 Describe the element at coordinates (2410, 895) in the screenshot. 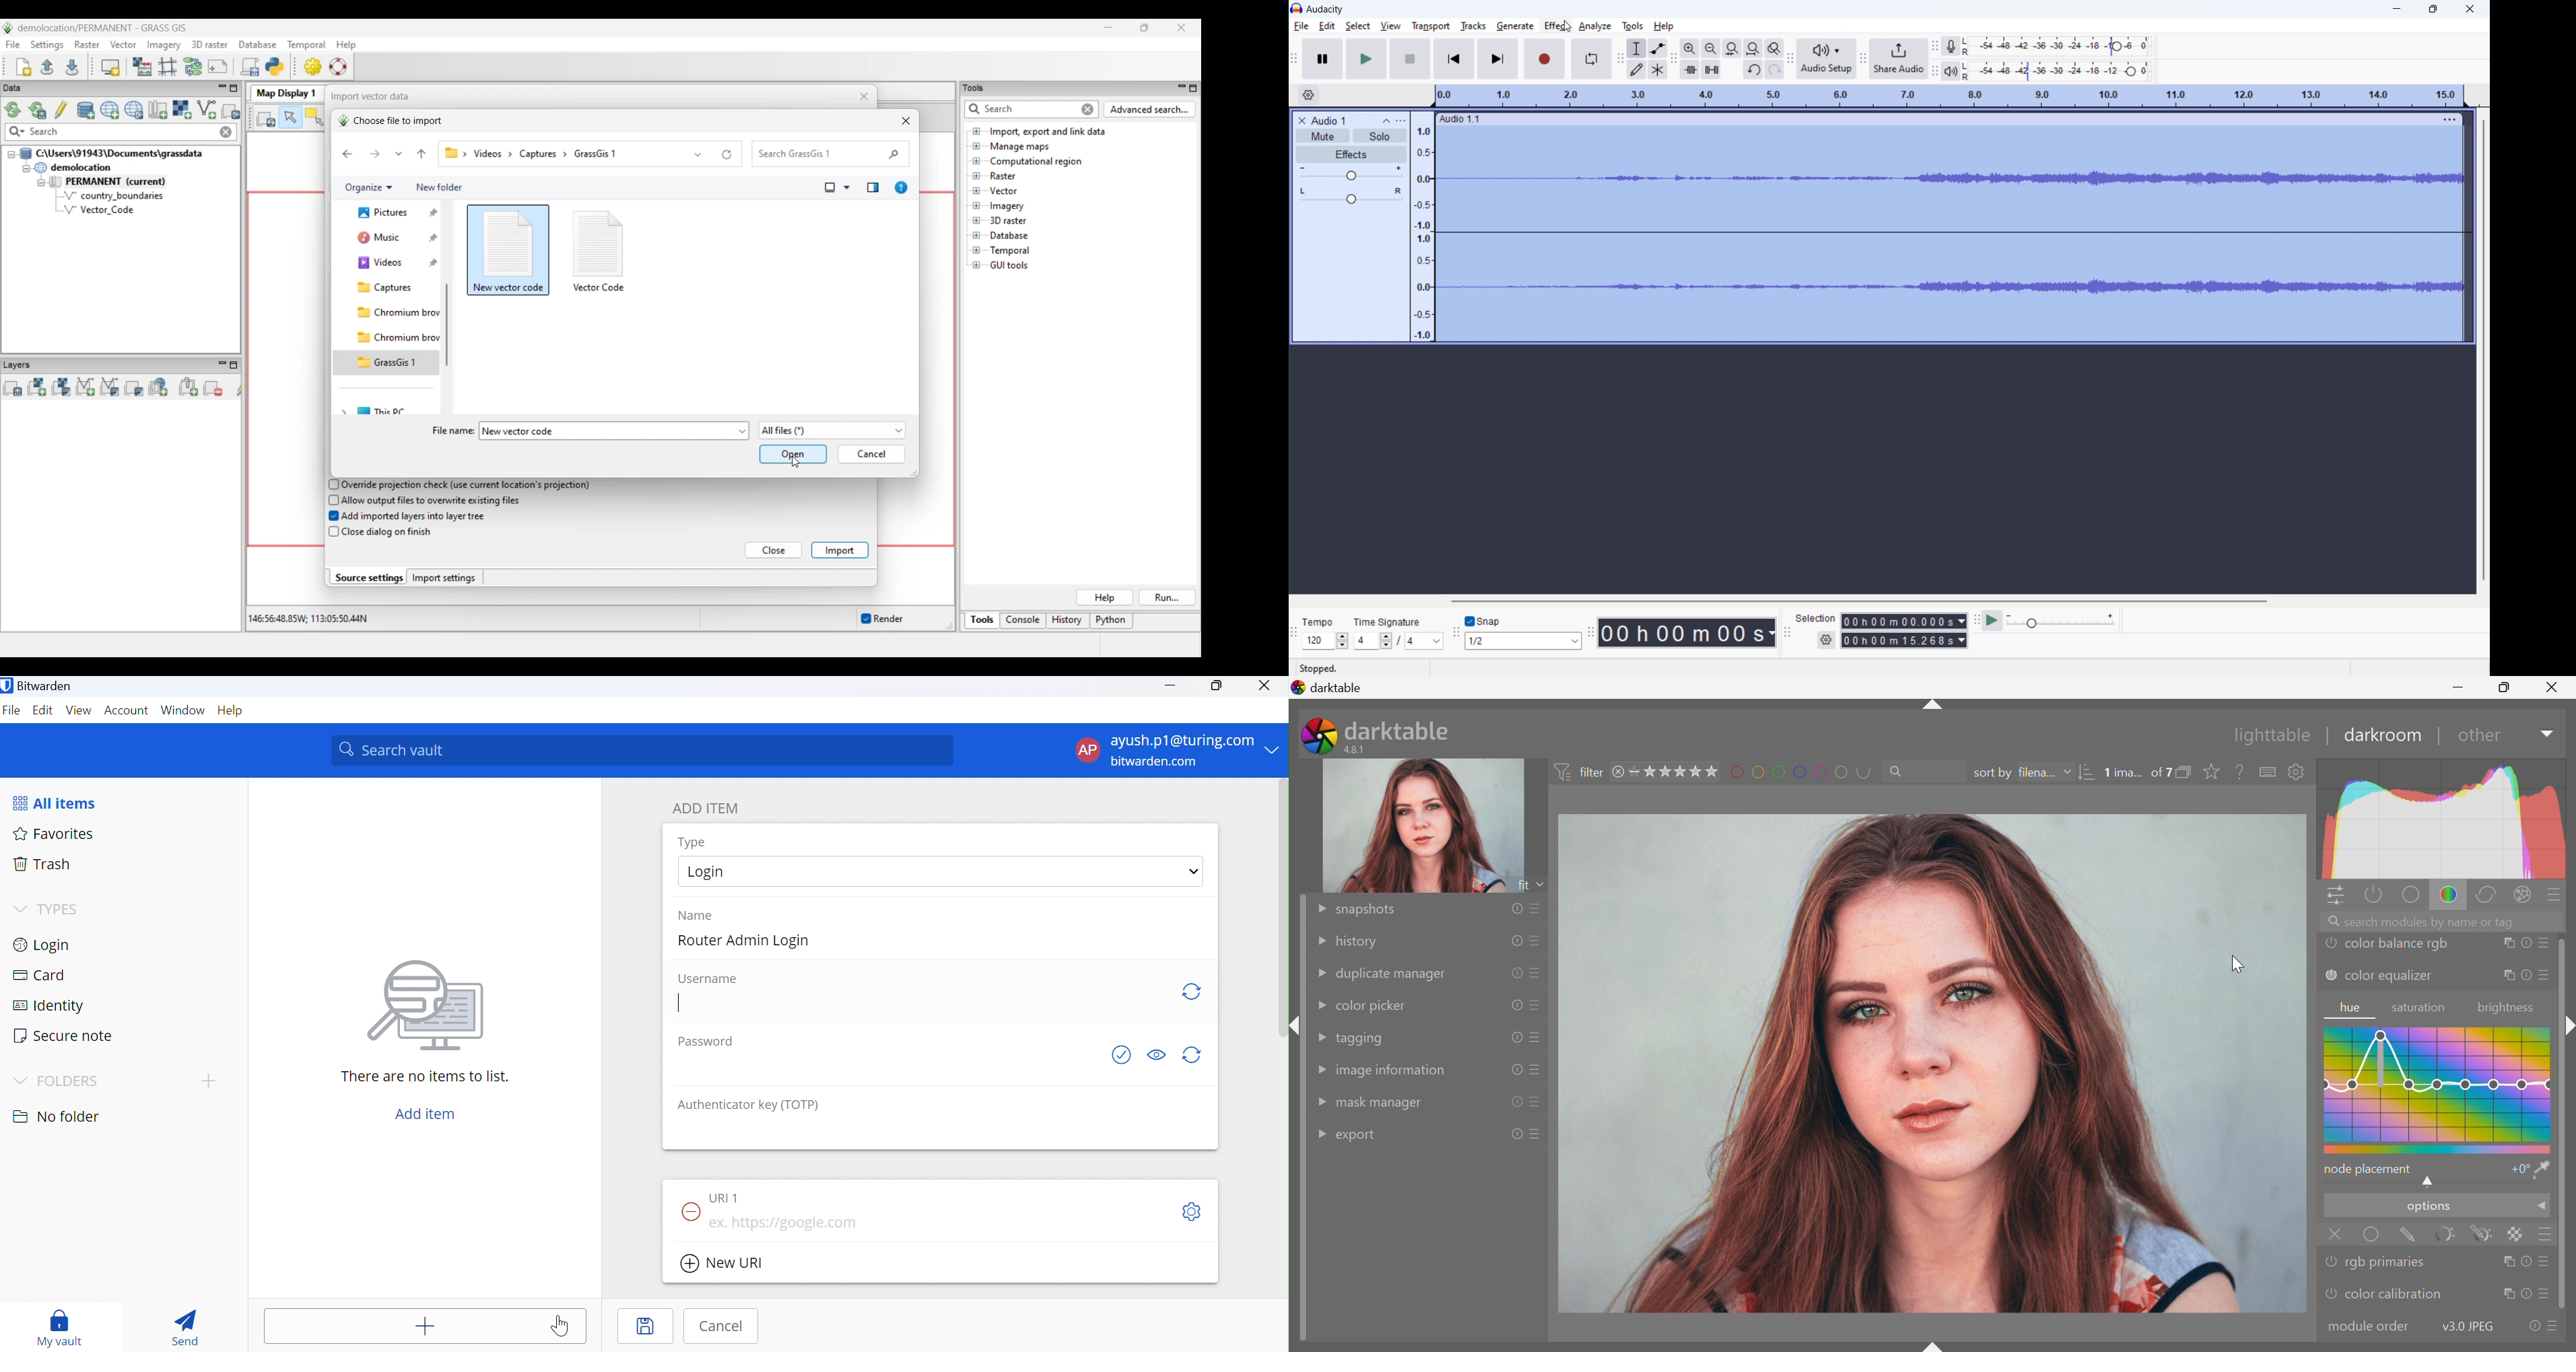

I see `base` at that location.